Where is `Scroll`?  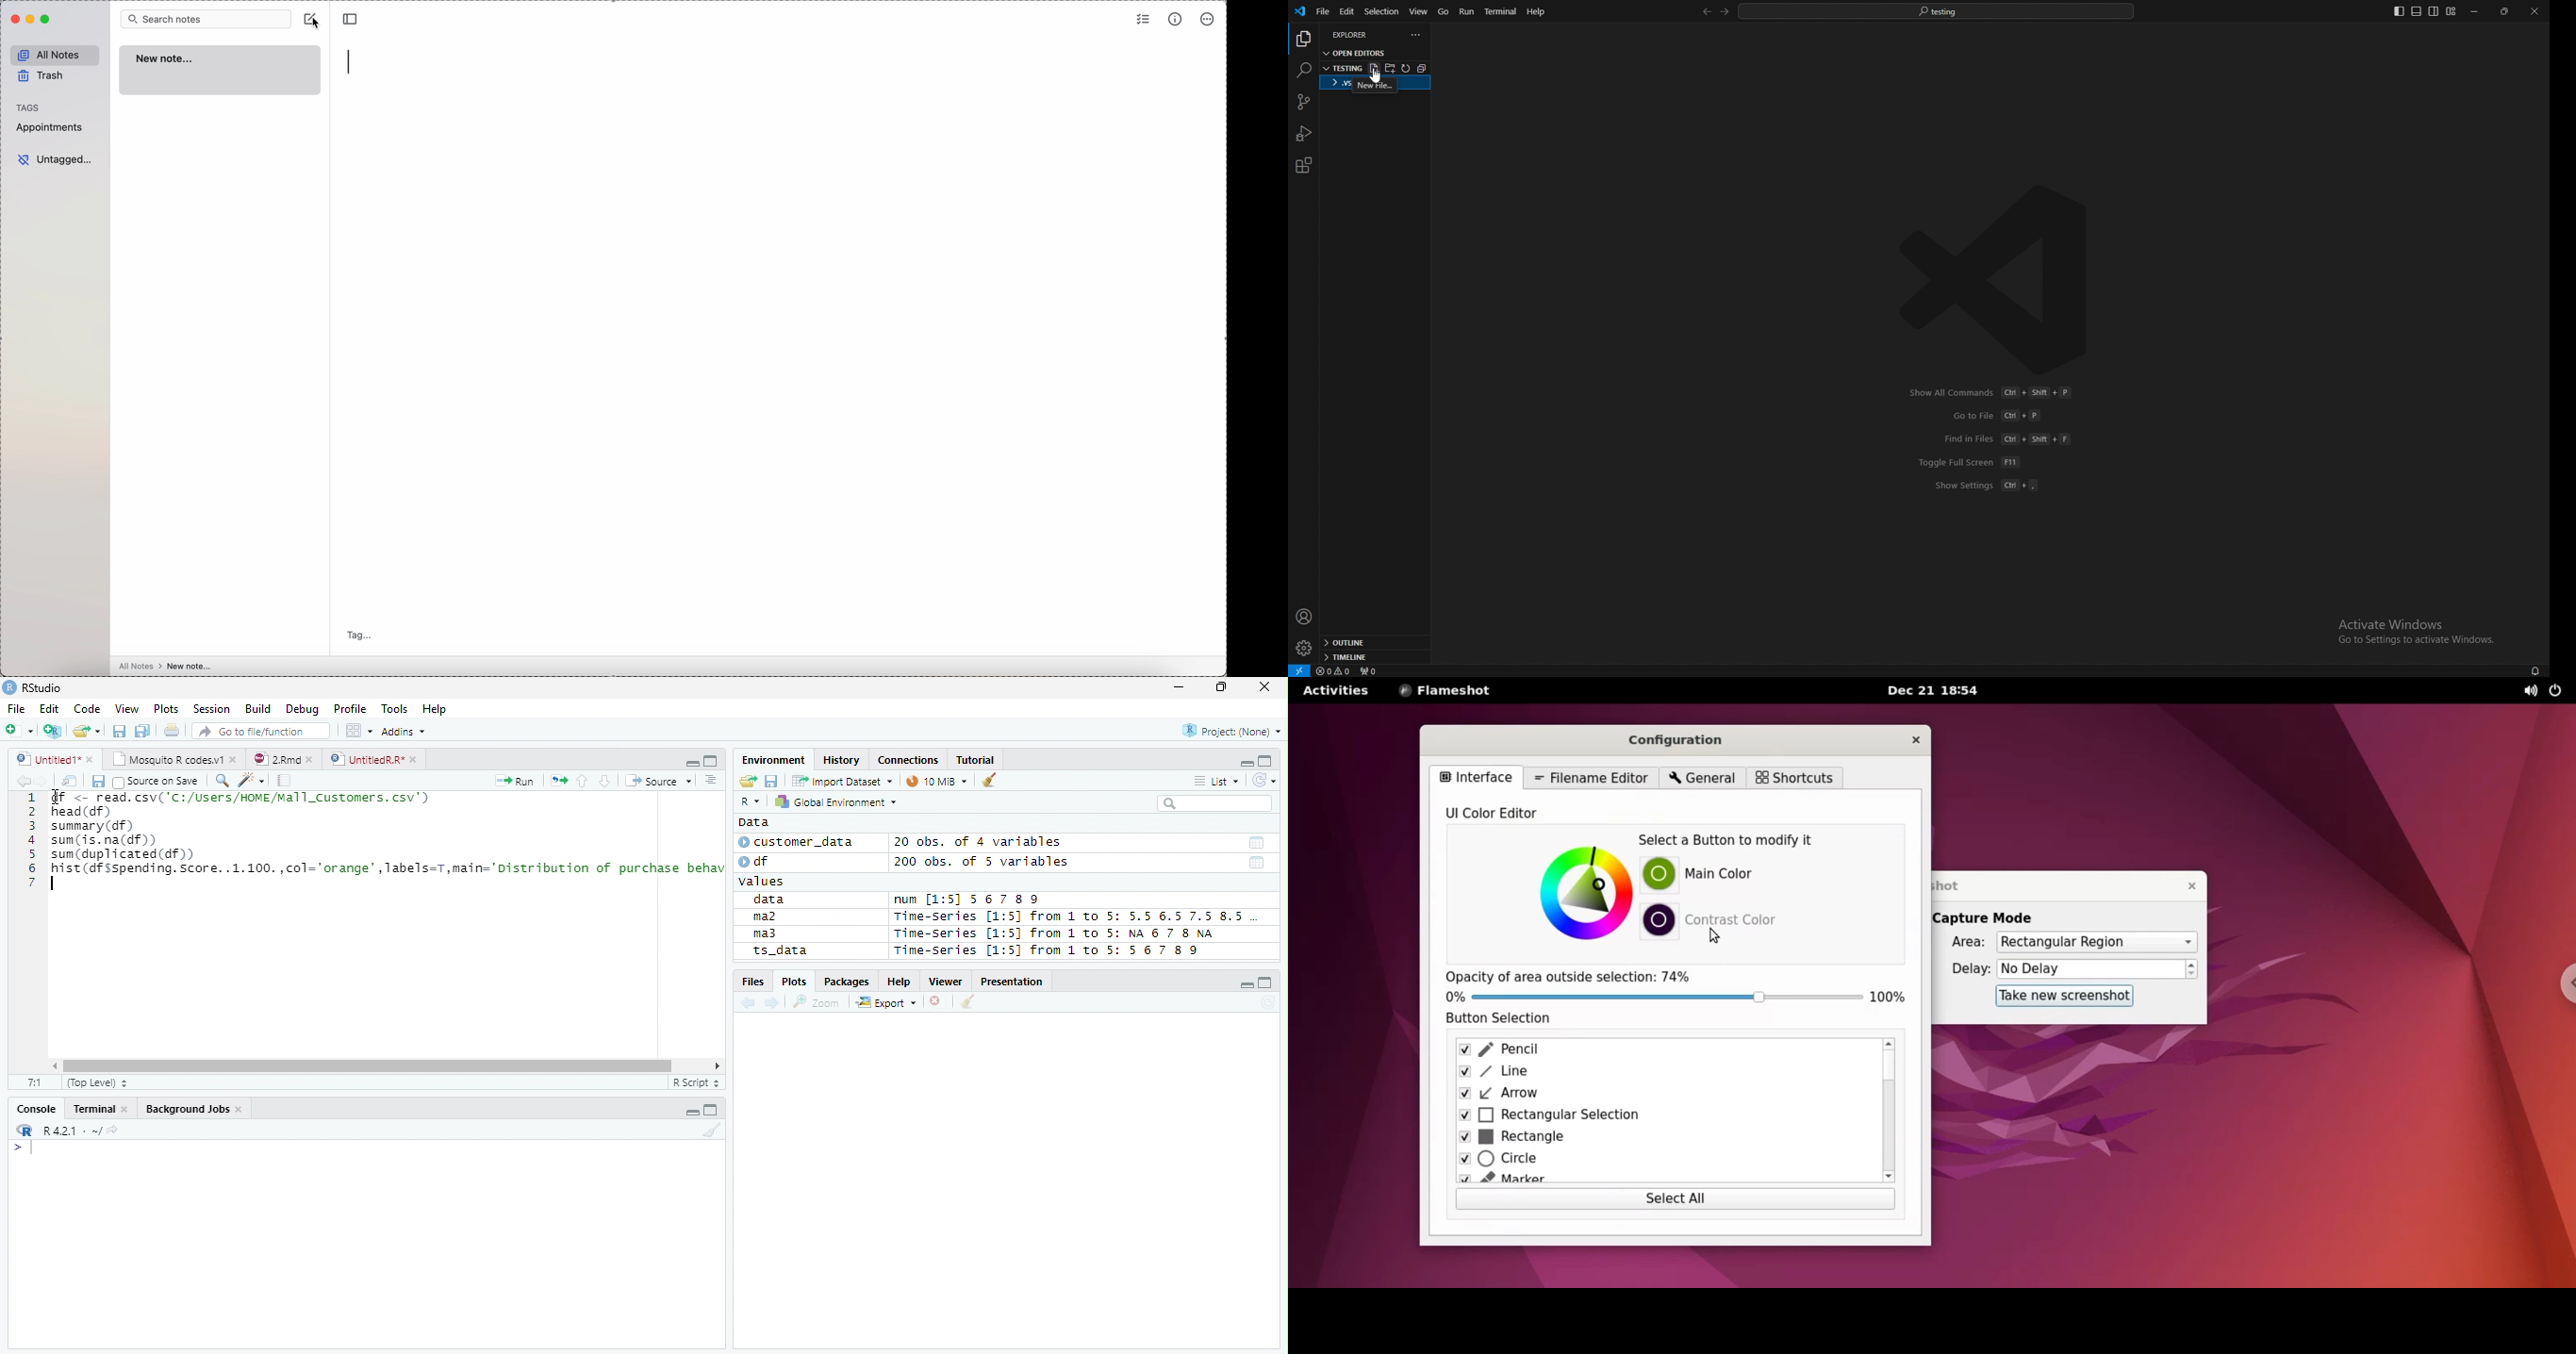
Scroll is located at coordinates (384, 1067).